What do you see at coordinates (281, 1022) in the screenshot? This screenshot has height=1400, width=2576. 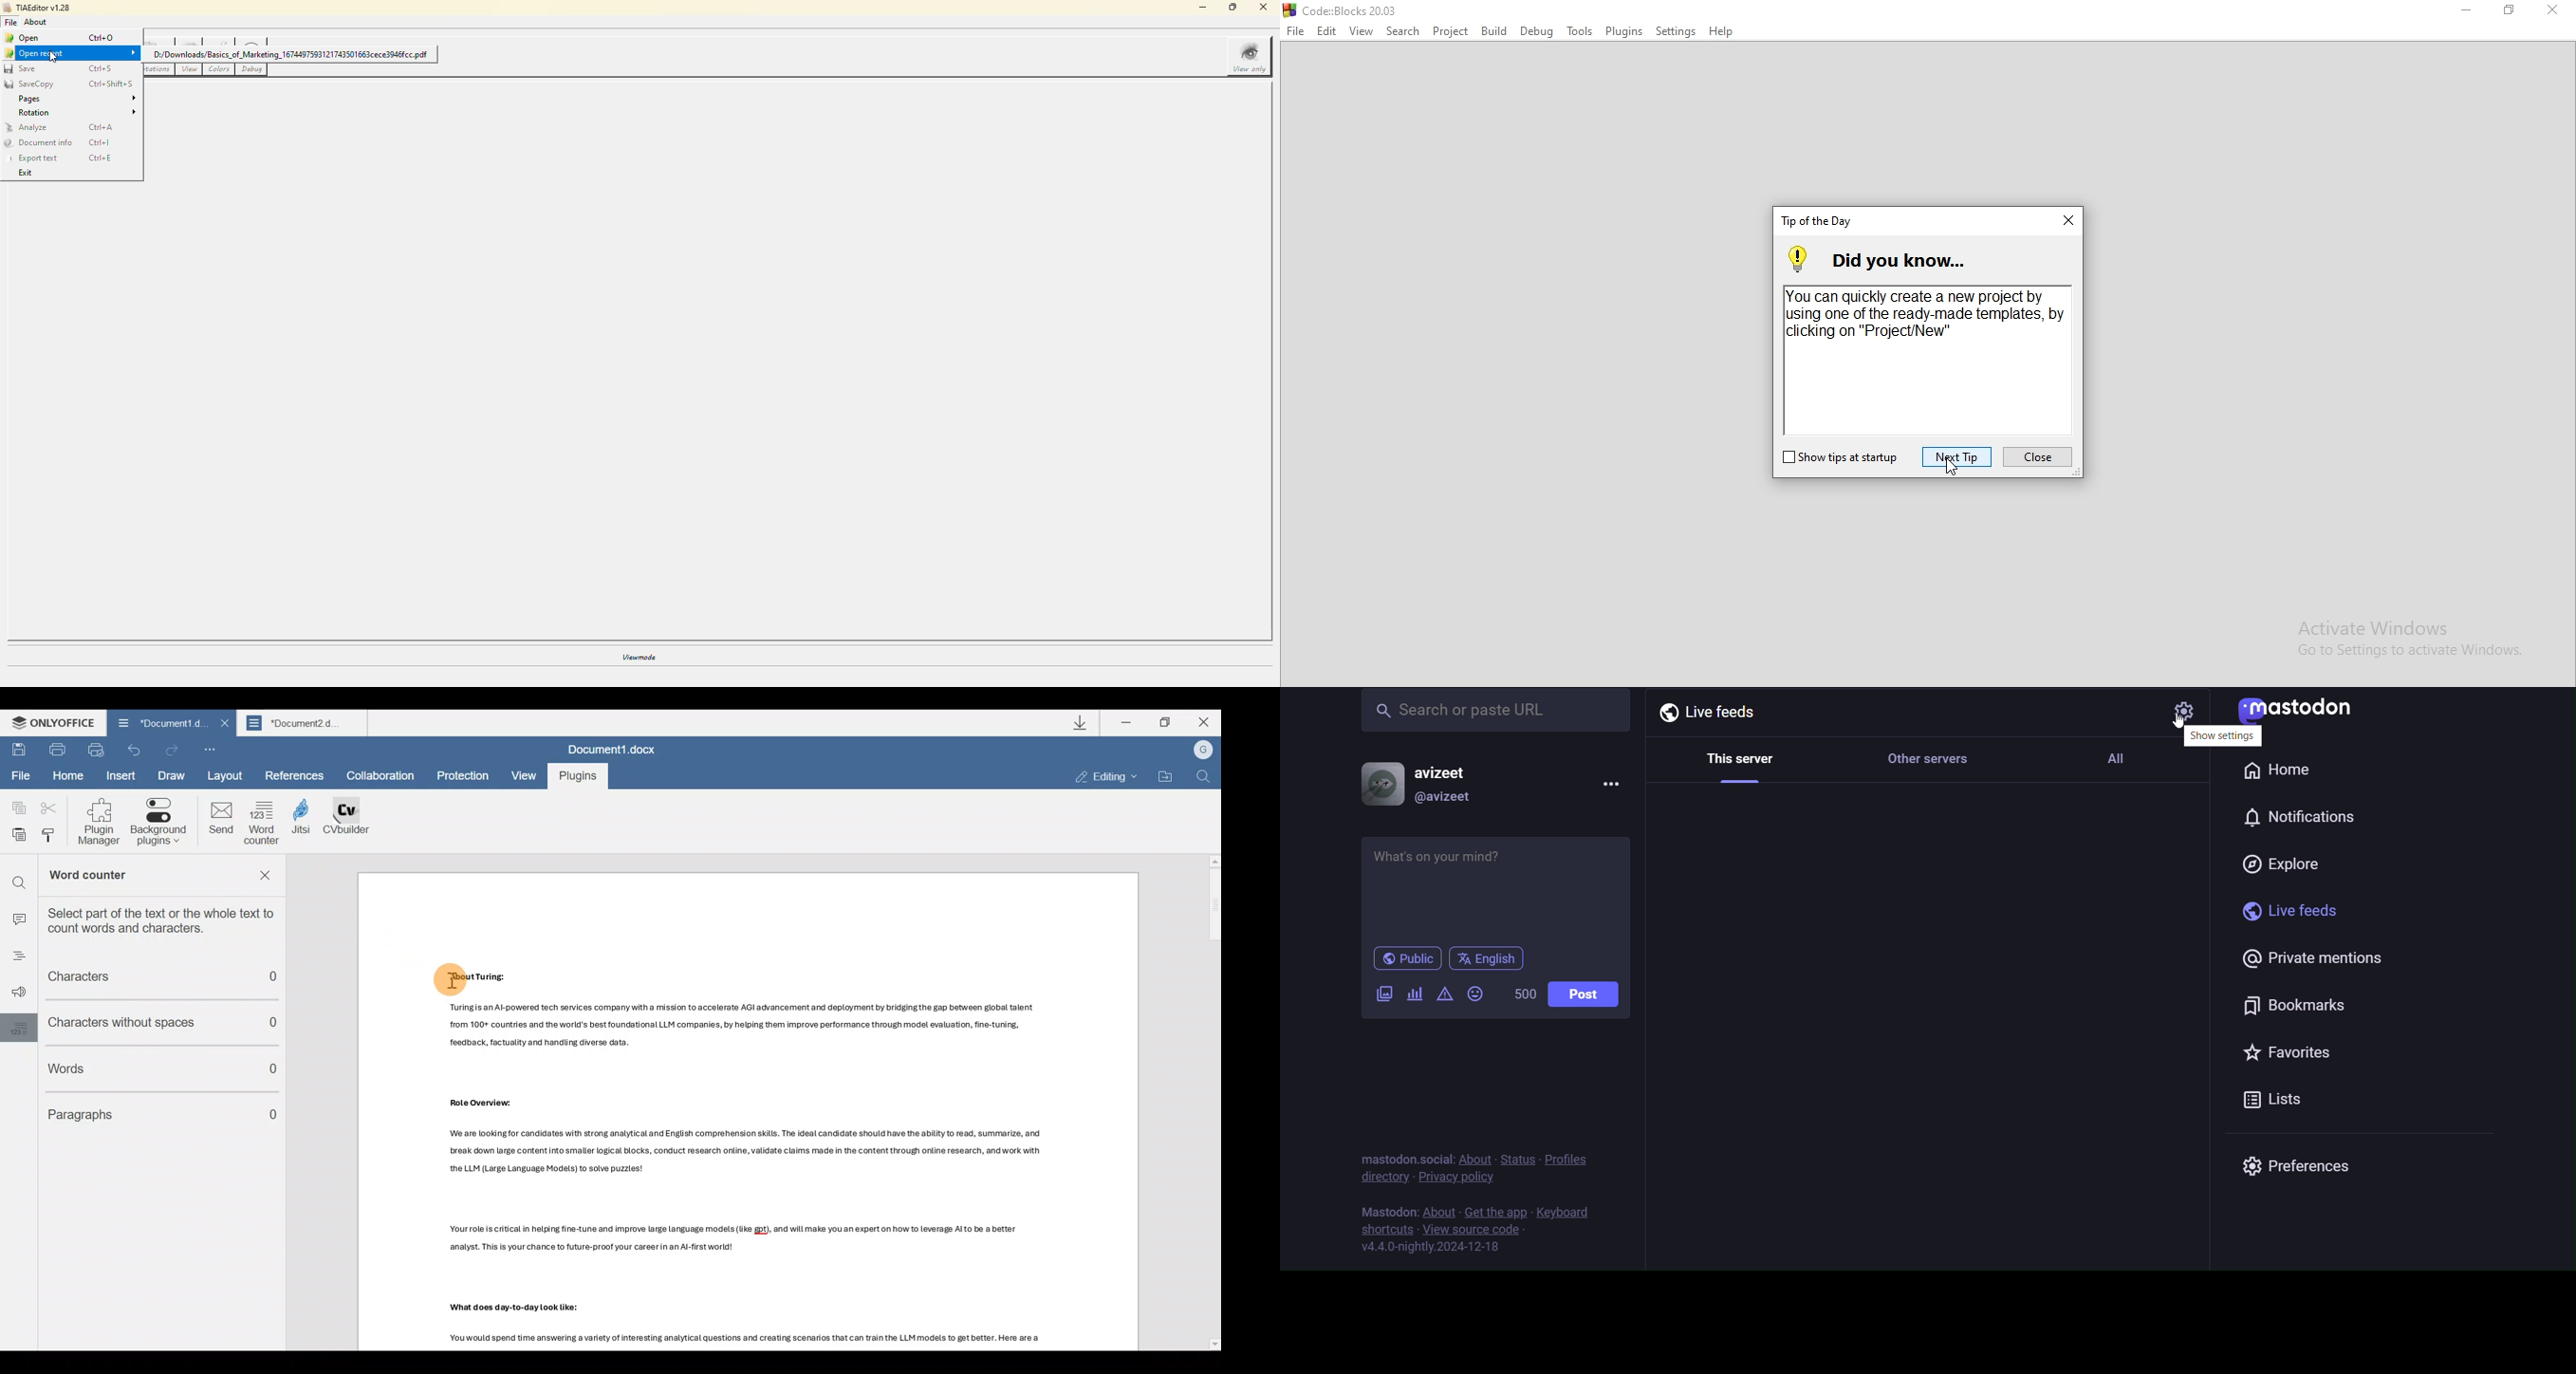 I see `0` at bounding box center [281, 1022].